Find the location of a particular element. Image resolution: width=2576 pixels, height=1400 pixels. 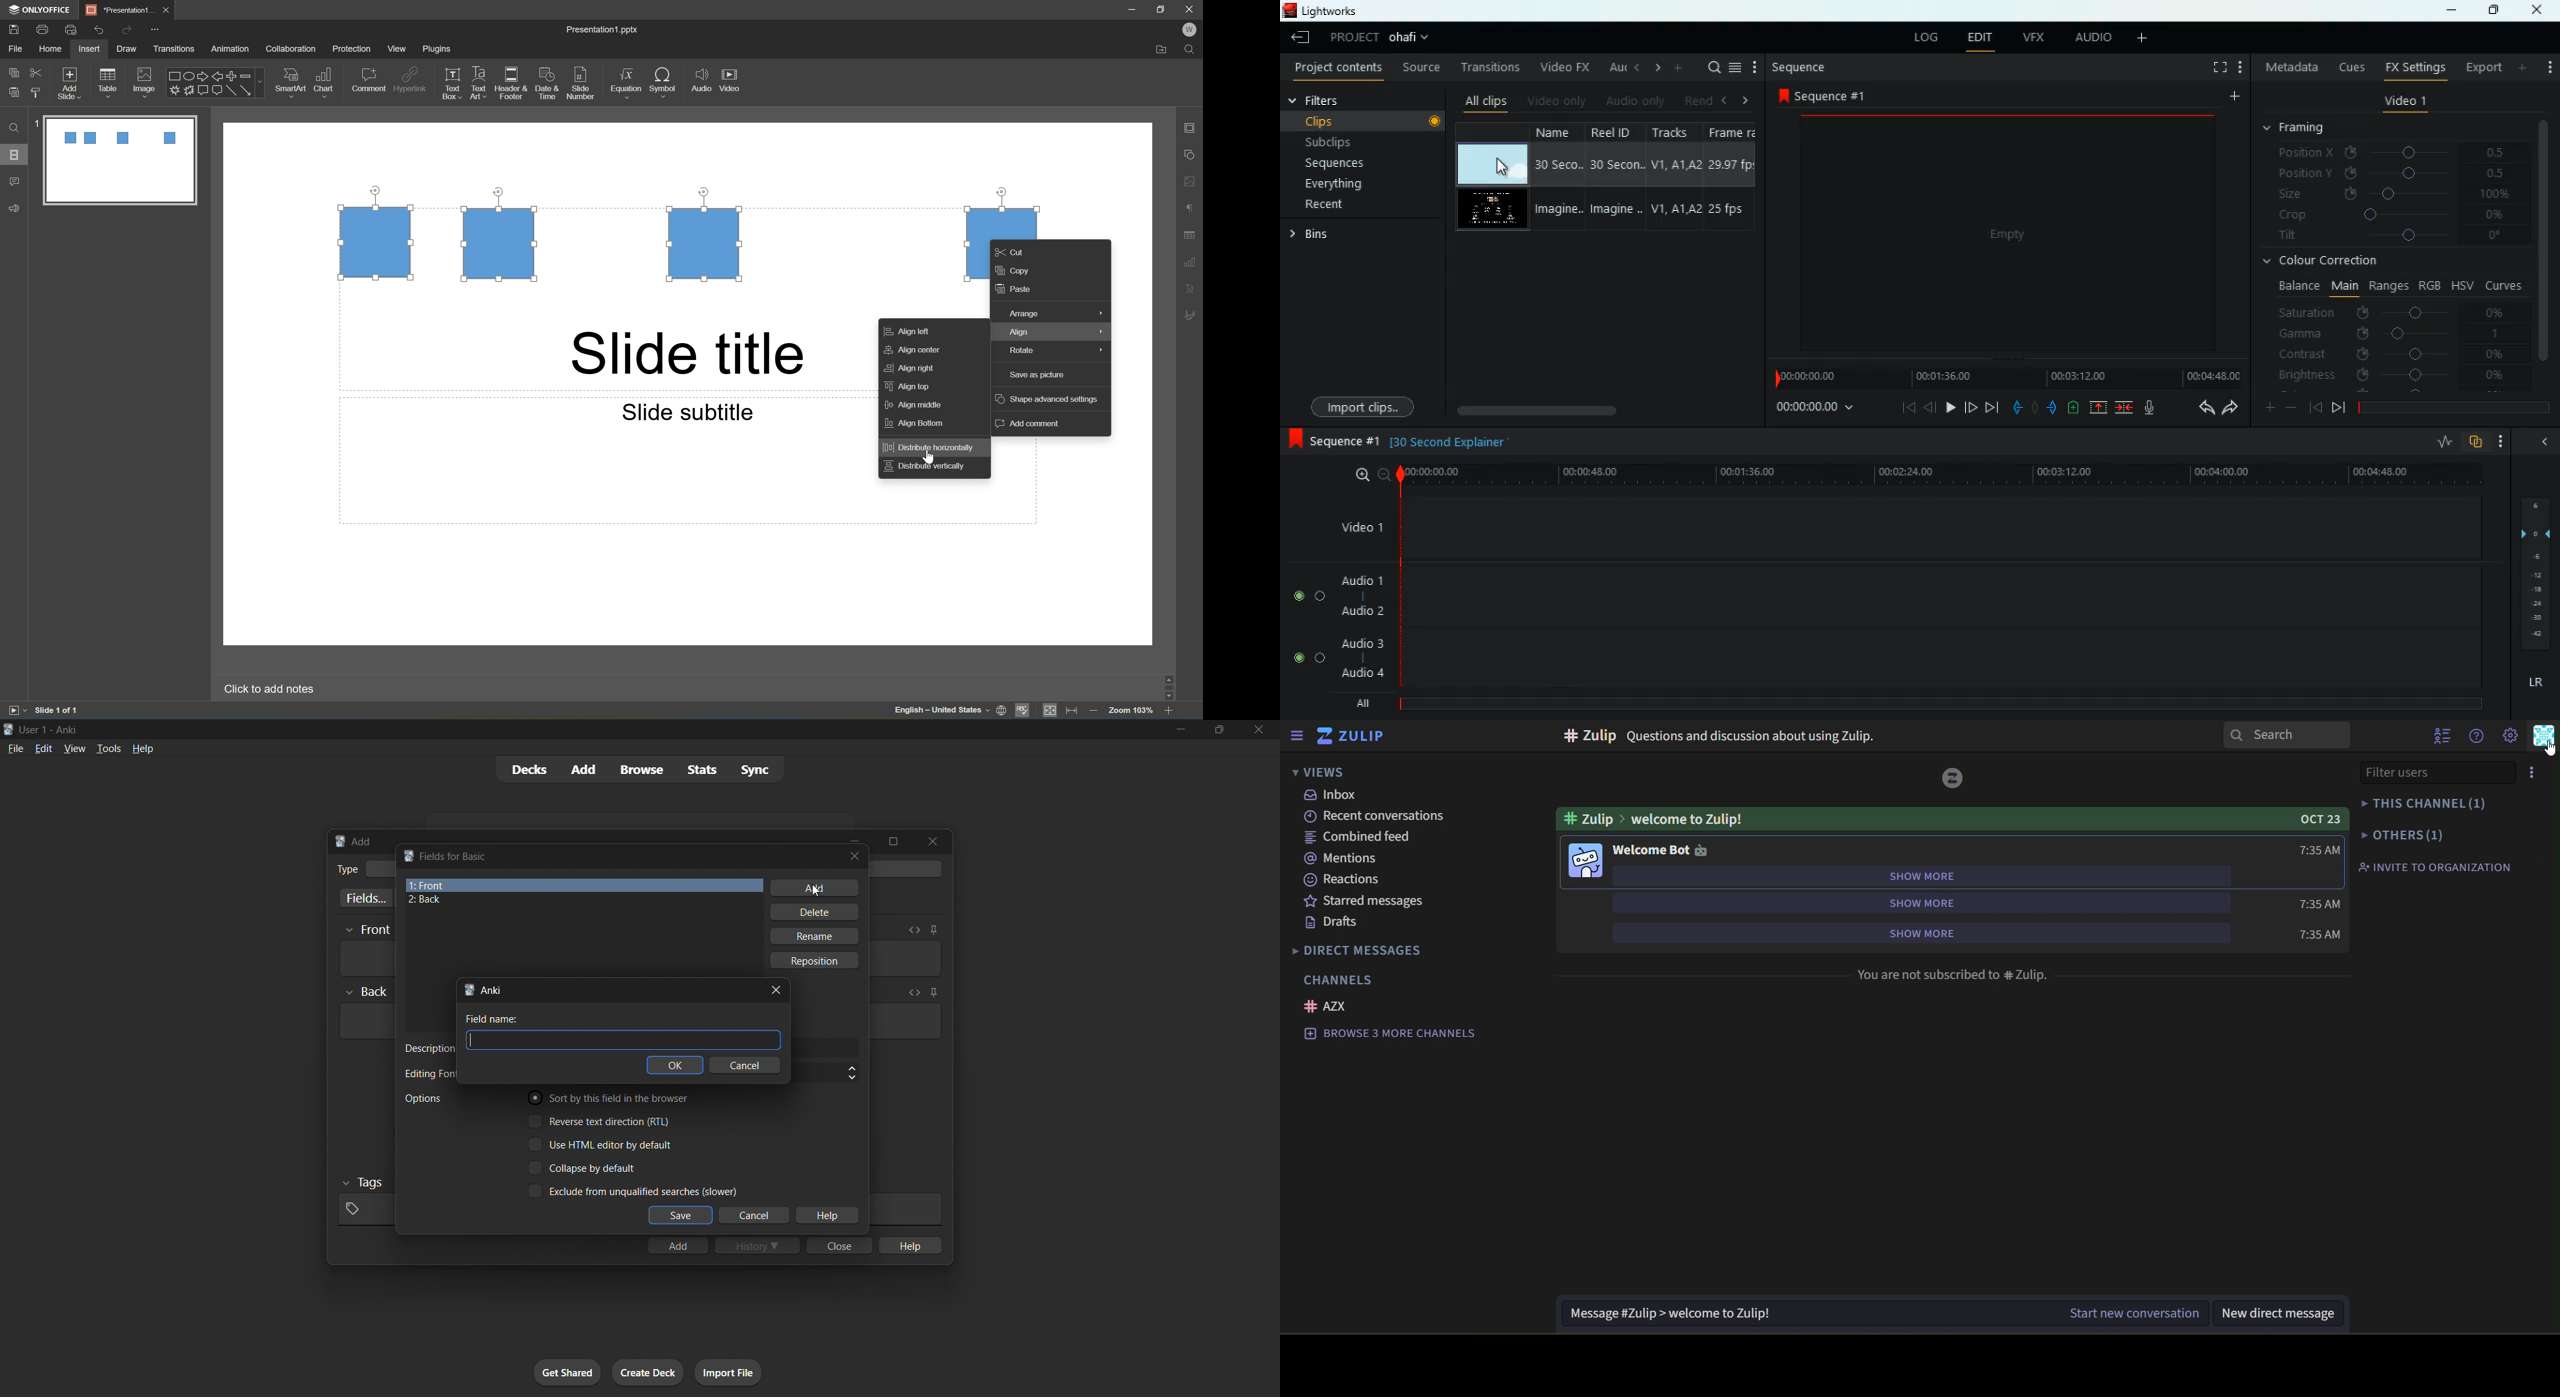

sequence is located at coordinates (1801, 67).